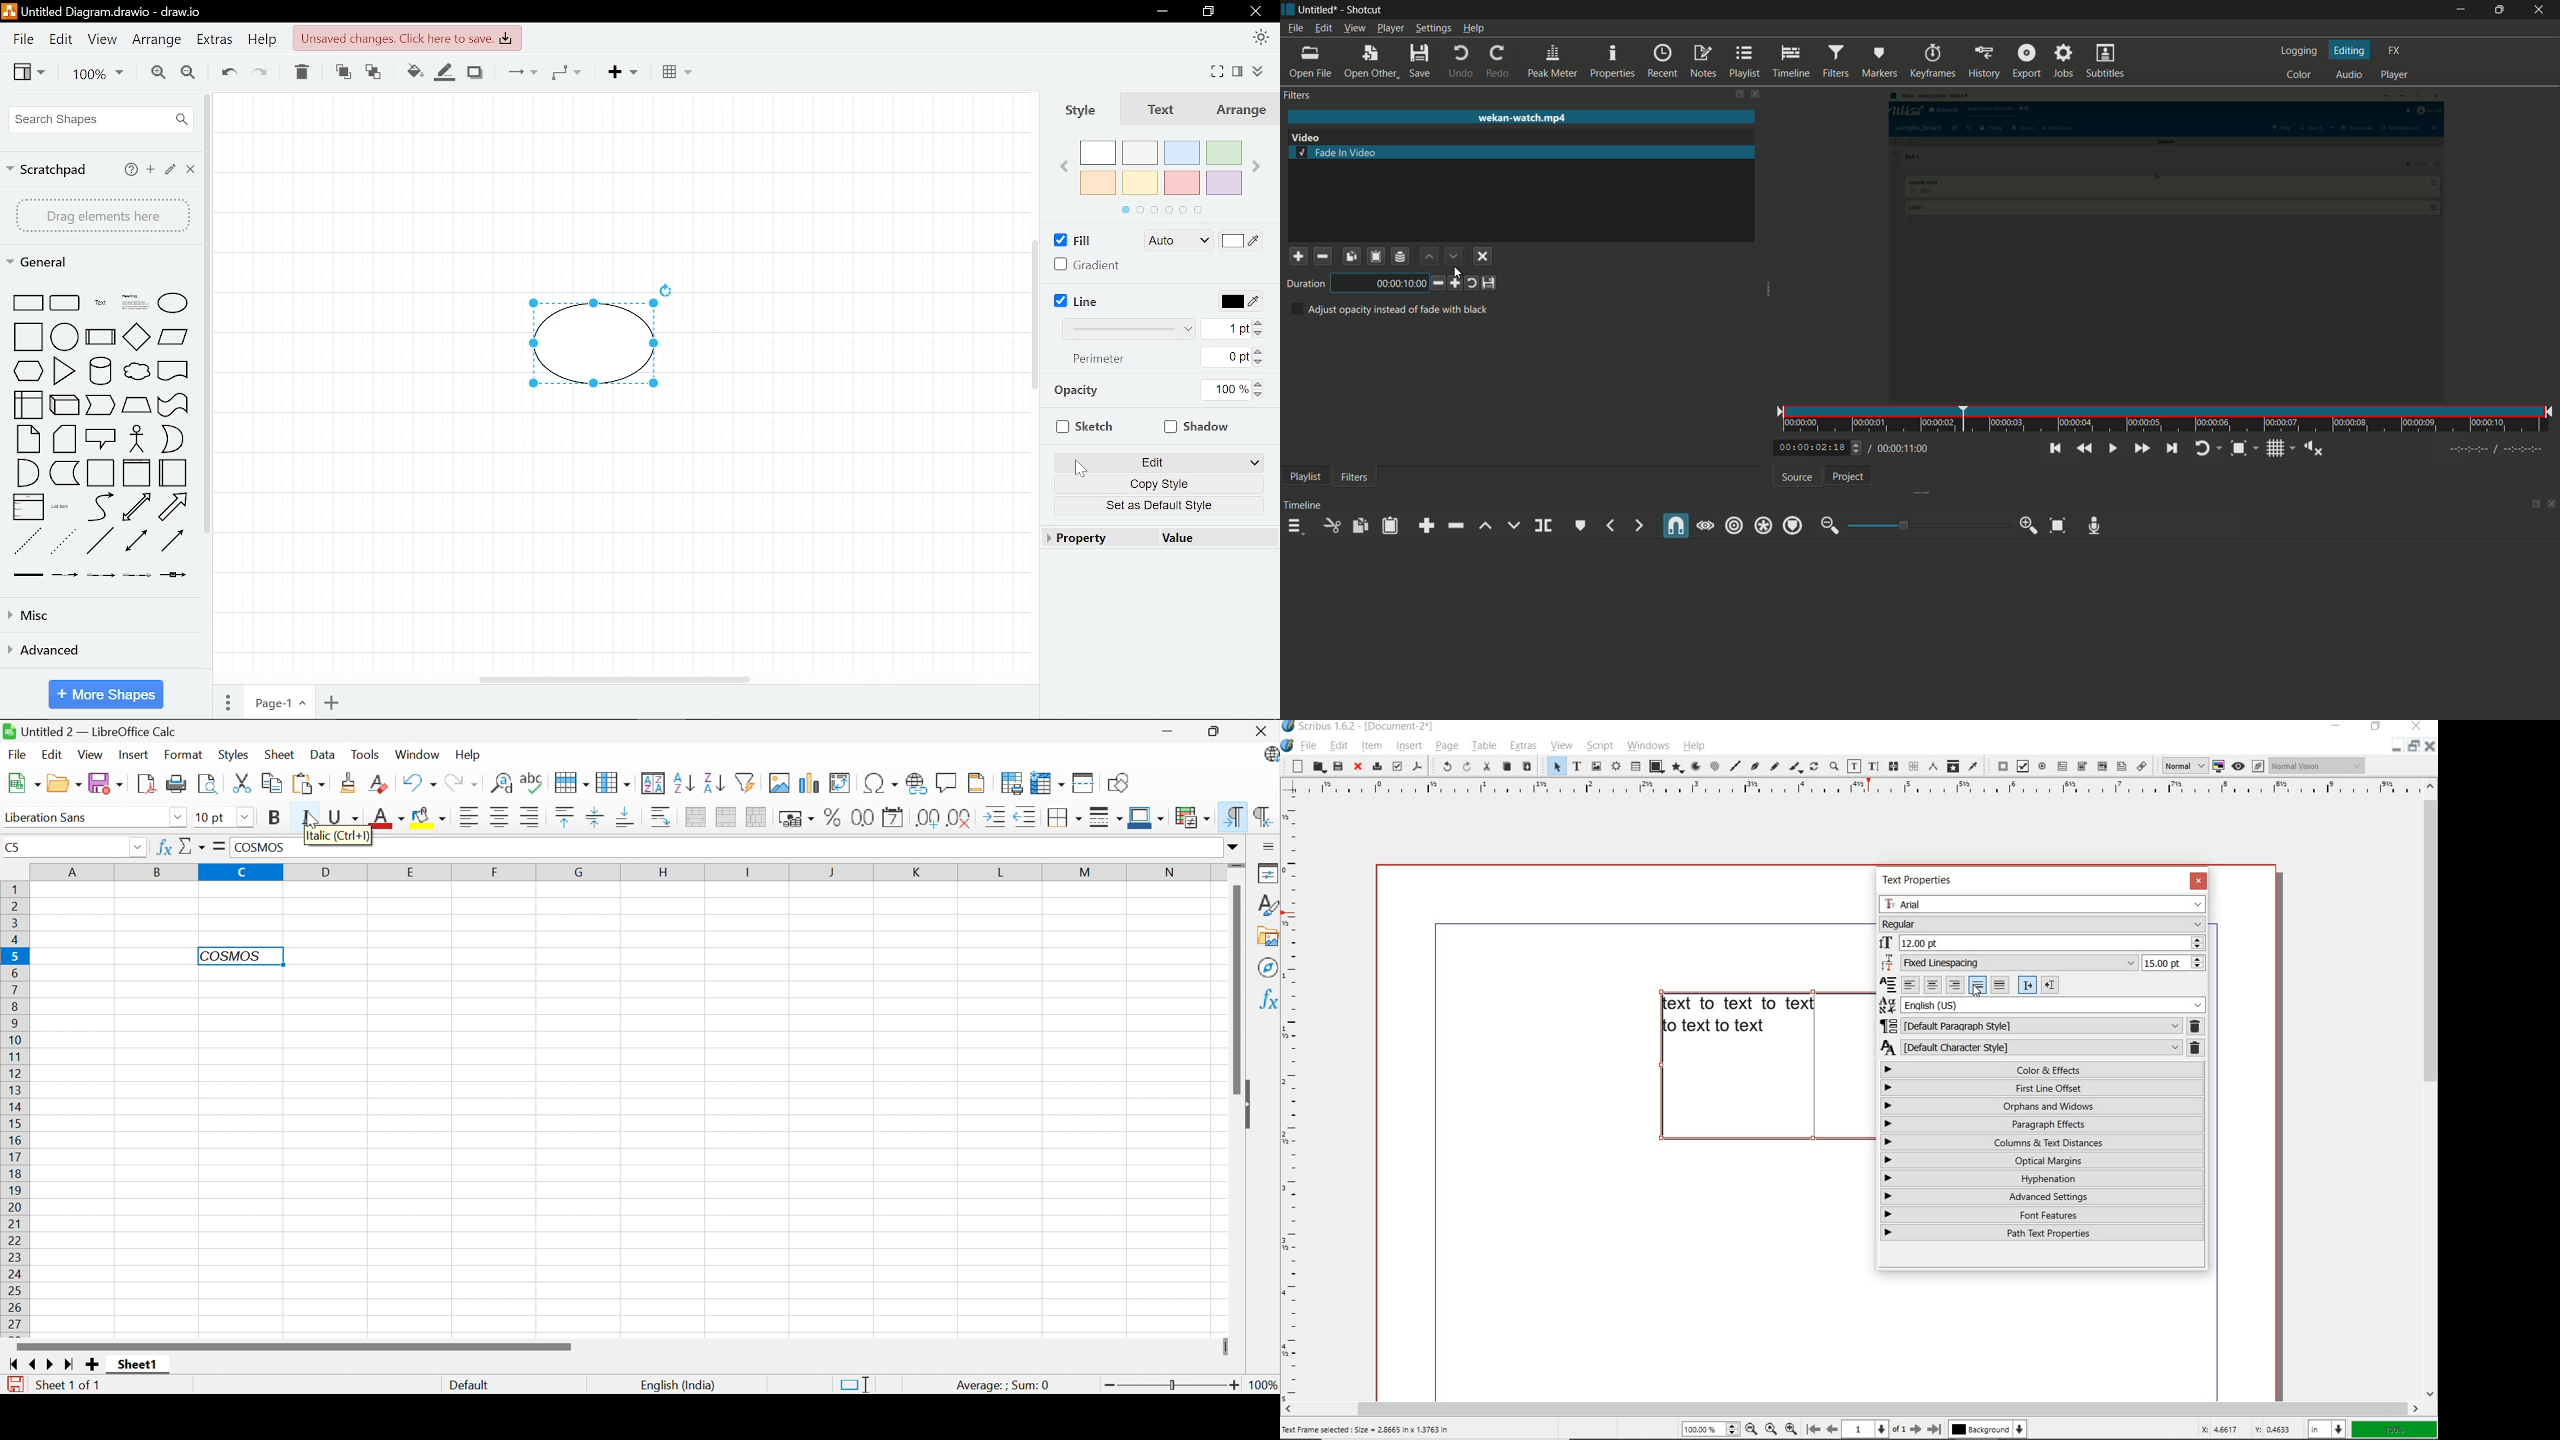 This screenshot has height=1456, width=2576. What do you see at coordinates (1259, 384) in the screenshot?
I see `Increase opacity` at bounding box center [1259, 384].